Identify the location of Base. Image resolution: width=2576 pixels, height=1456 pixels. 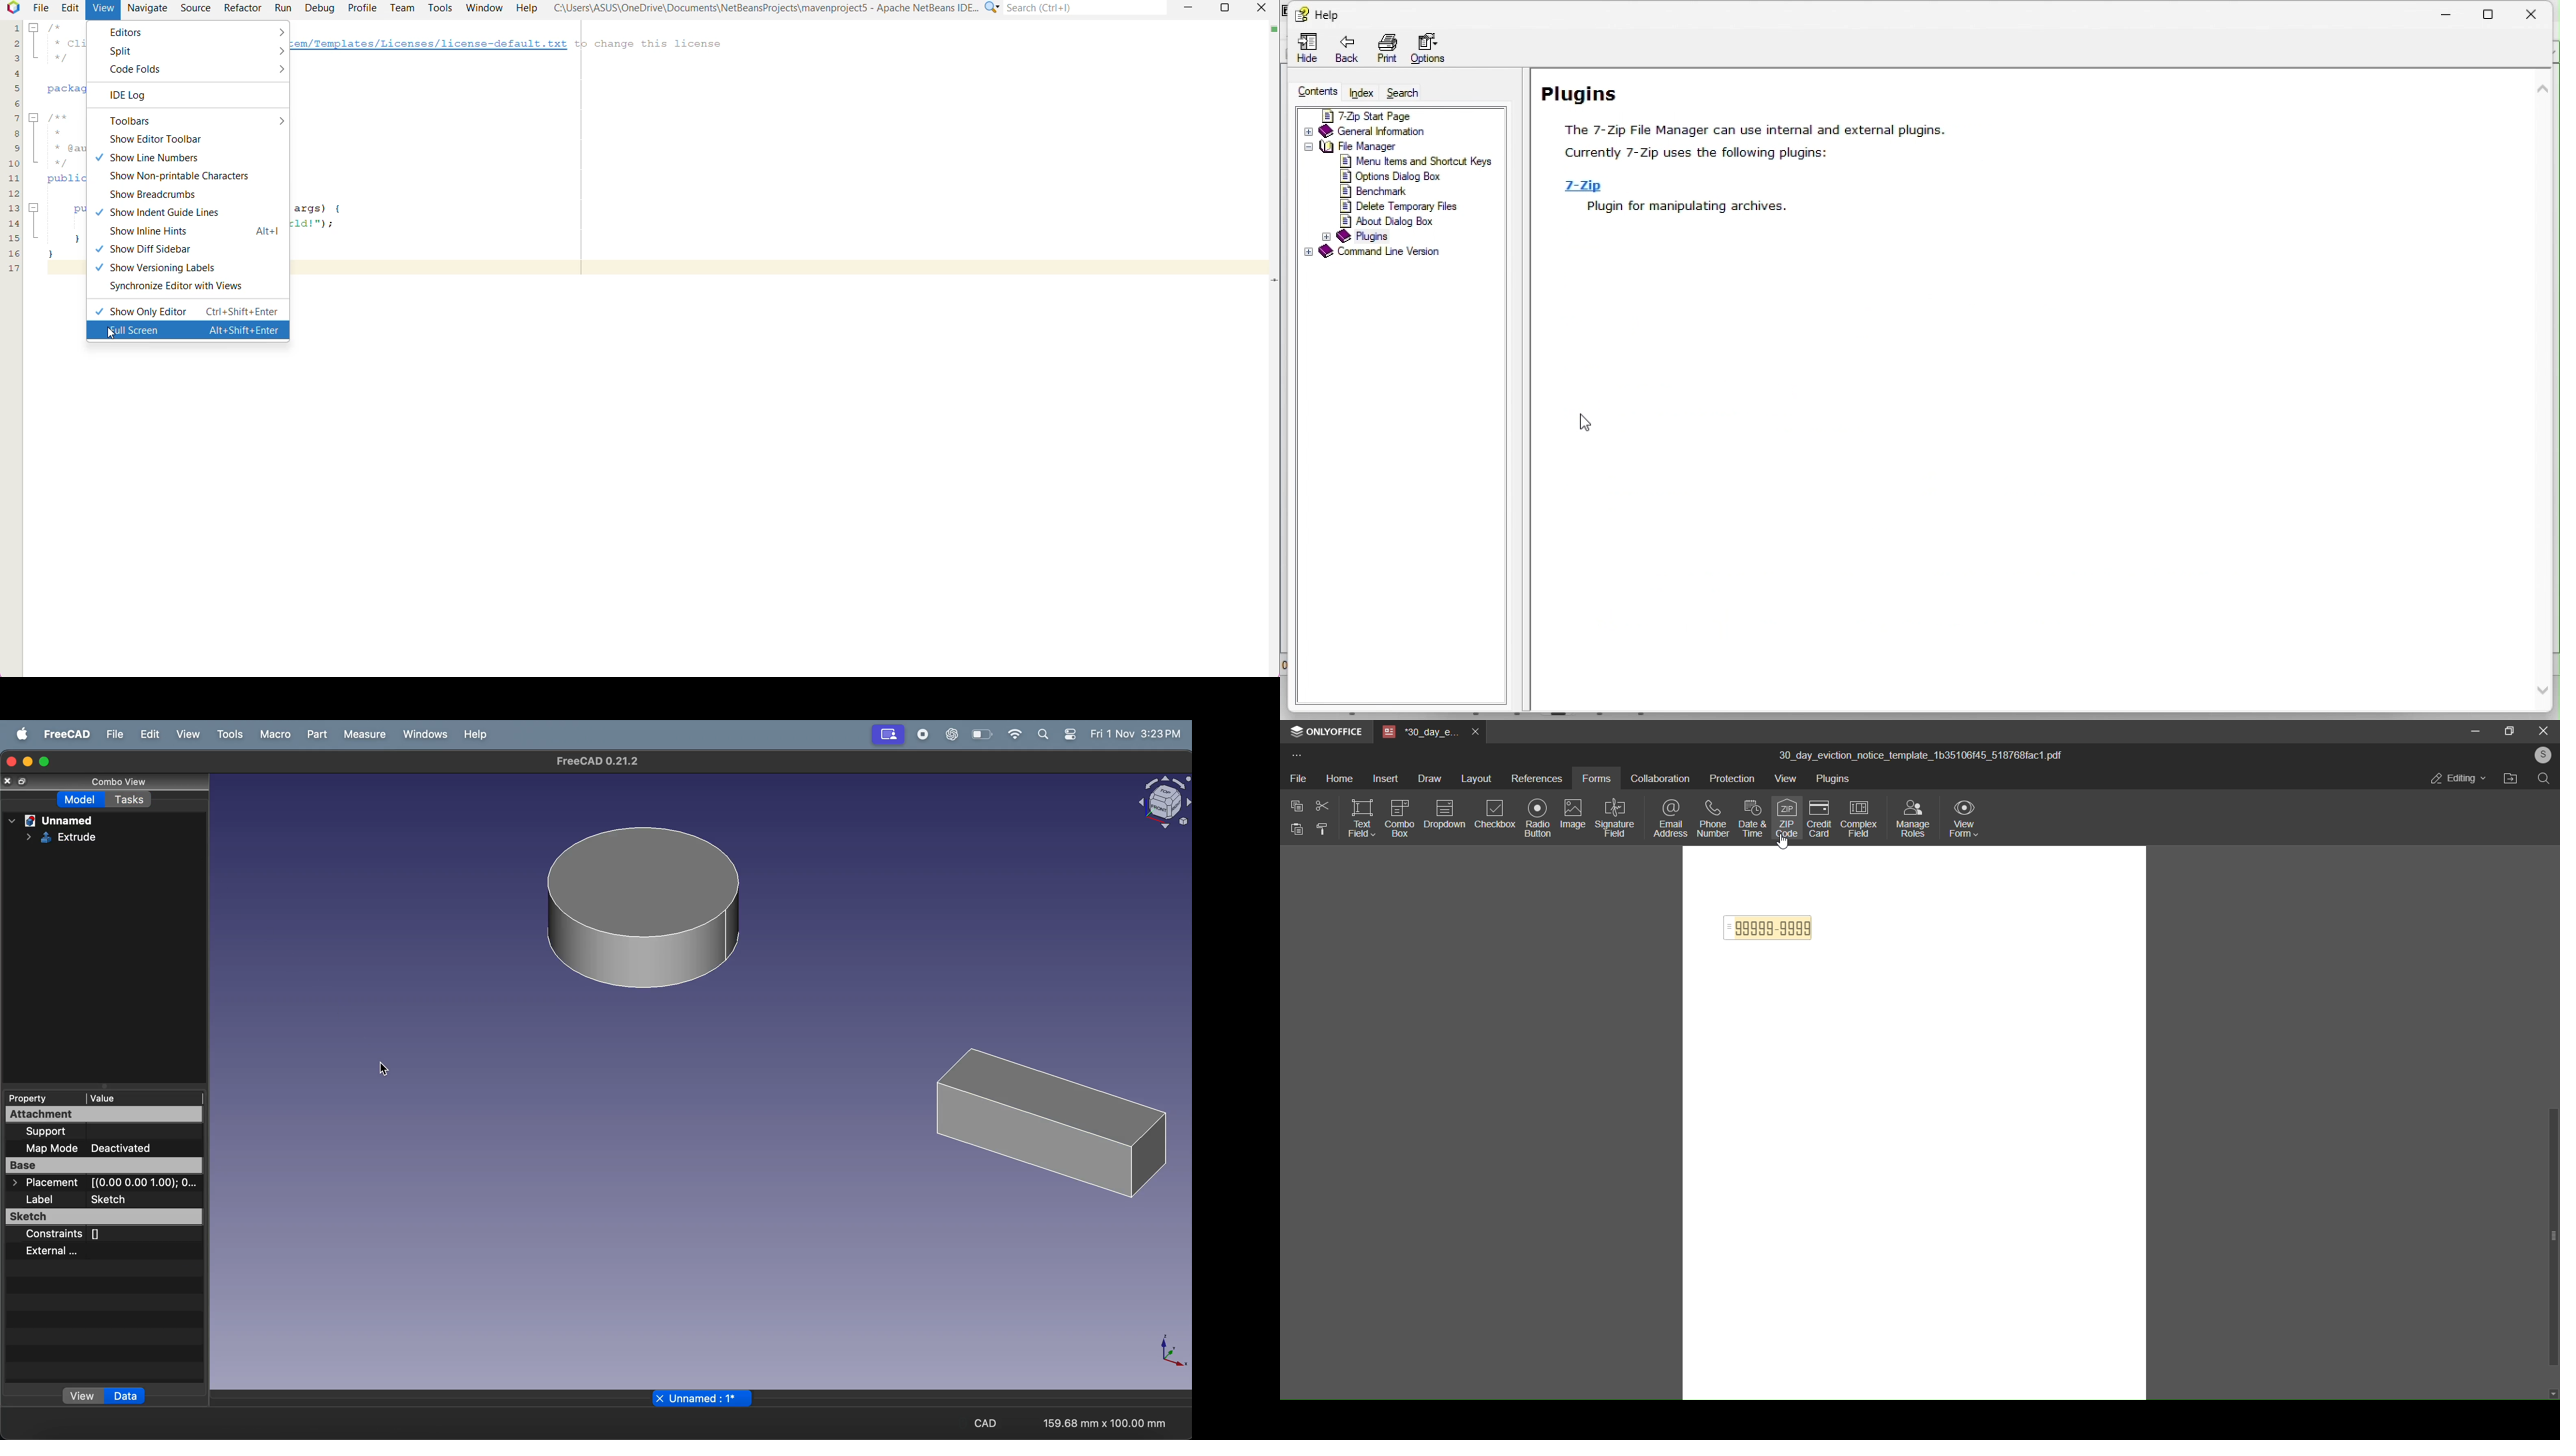
(104, 1166).